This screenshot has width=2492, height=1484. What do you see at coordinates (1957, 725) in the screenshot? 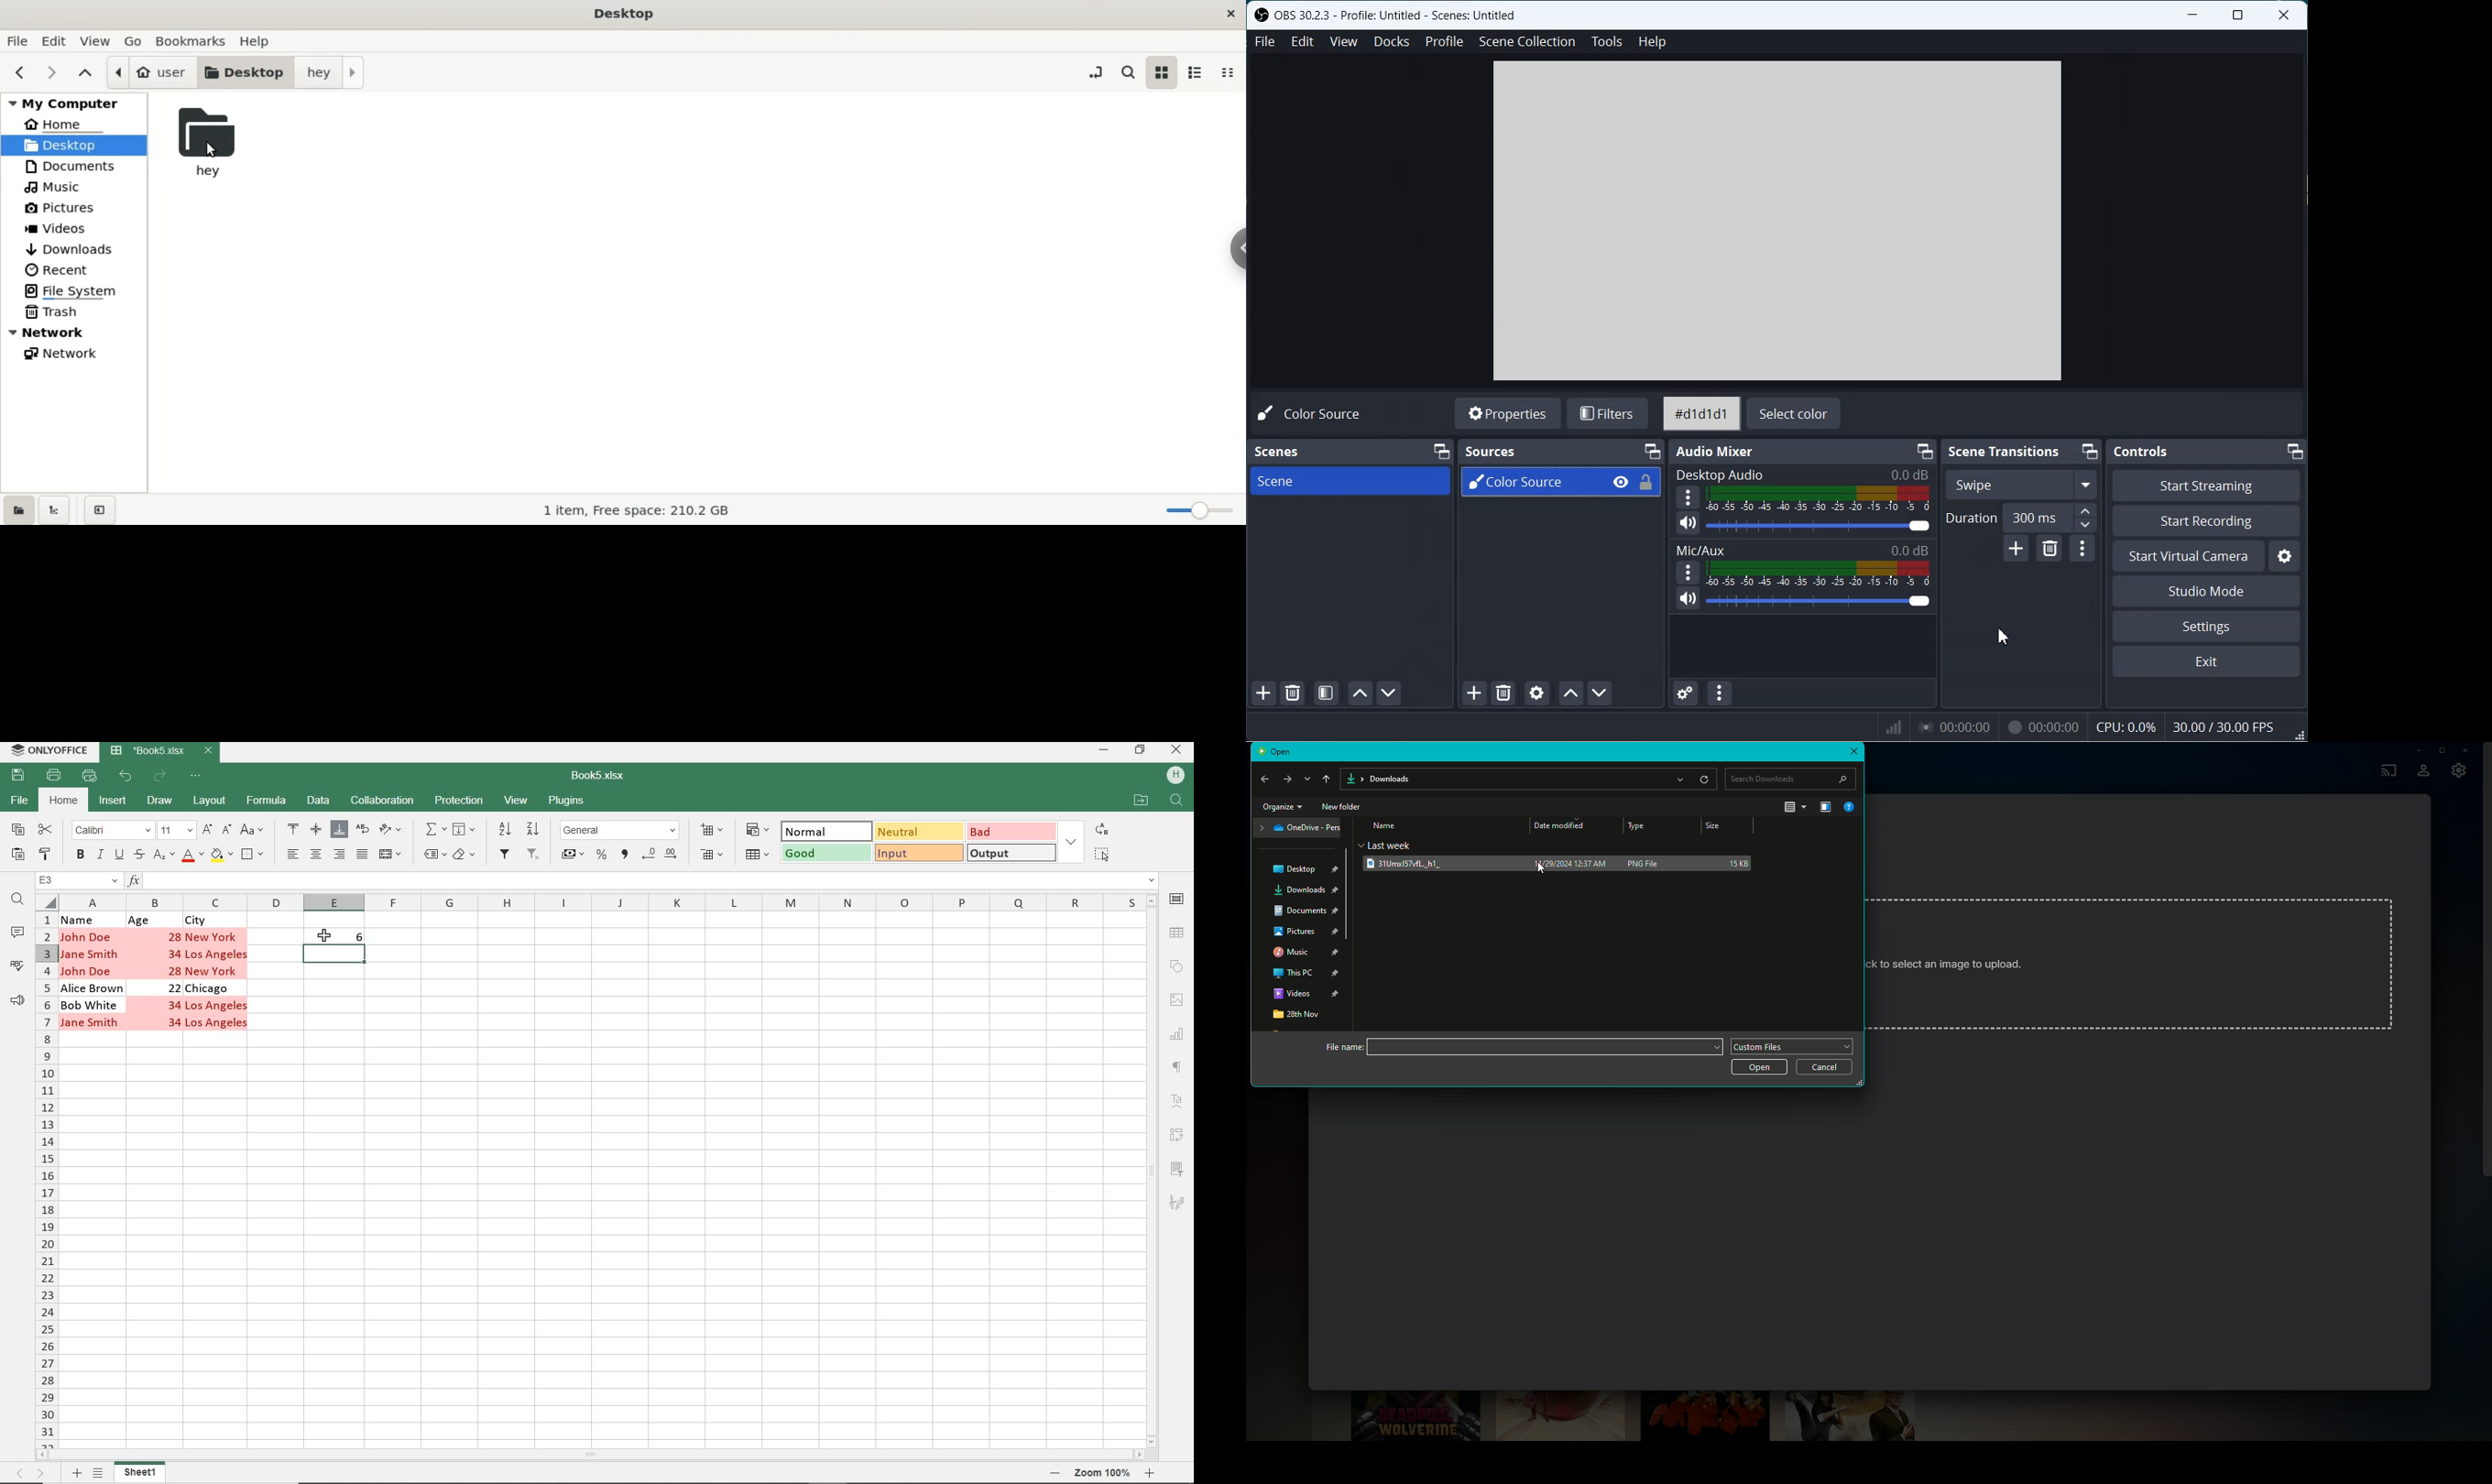
I see `00:00:00` at bounding box center [1957, 725].